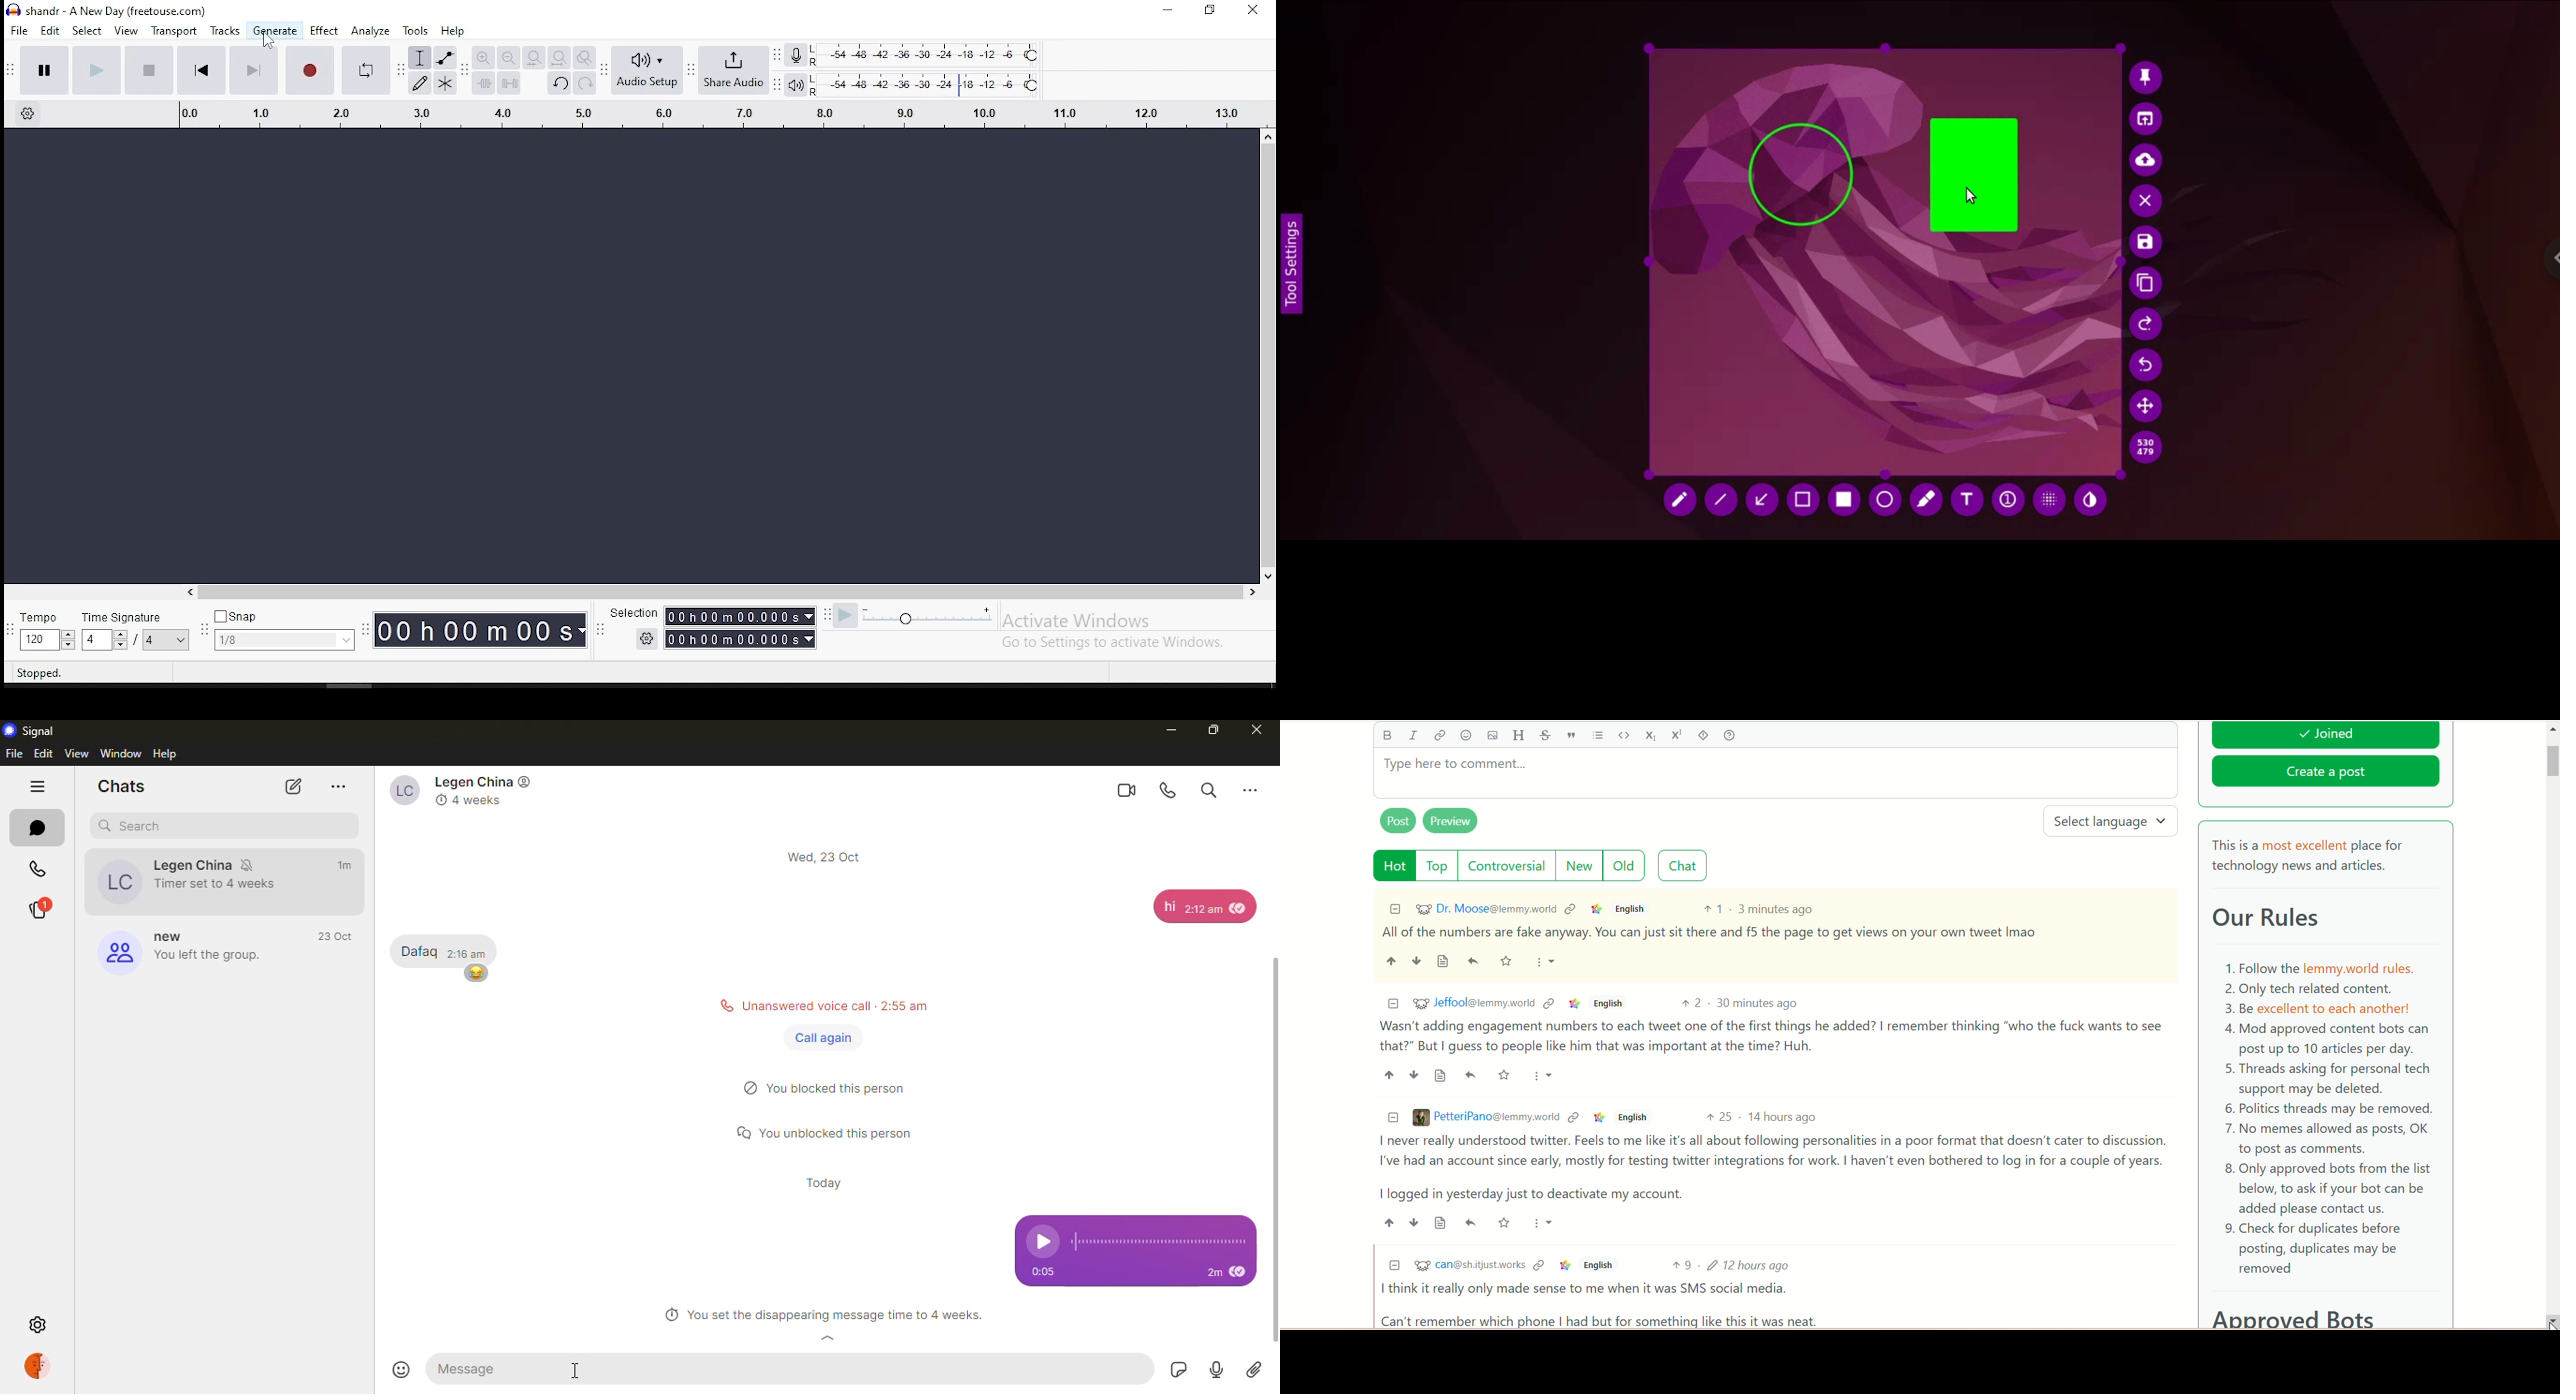 Image resolution: width=2576 pixels, height=1400 pixels. I want to click on Collapse, so click(1393, 1005).